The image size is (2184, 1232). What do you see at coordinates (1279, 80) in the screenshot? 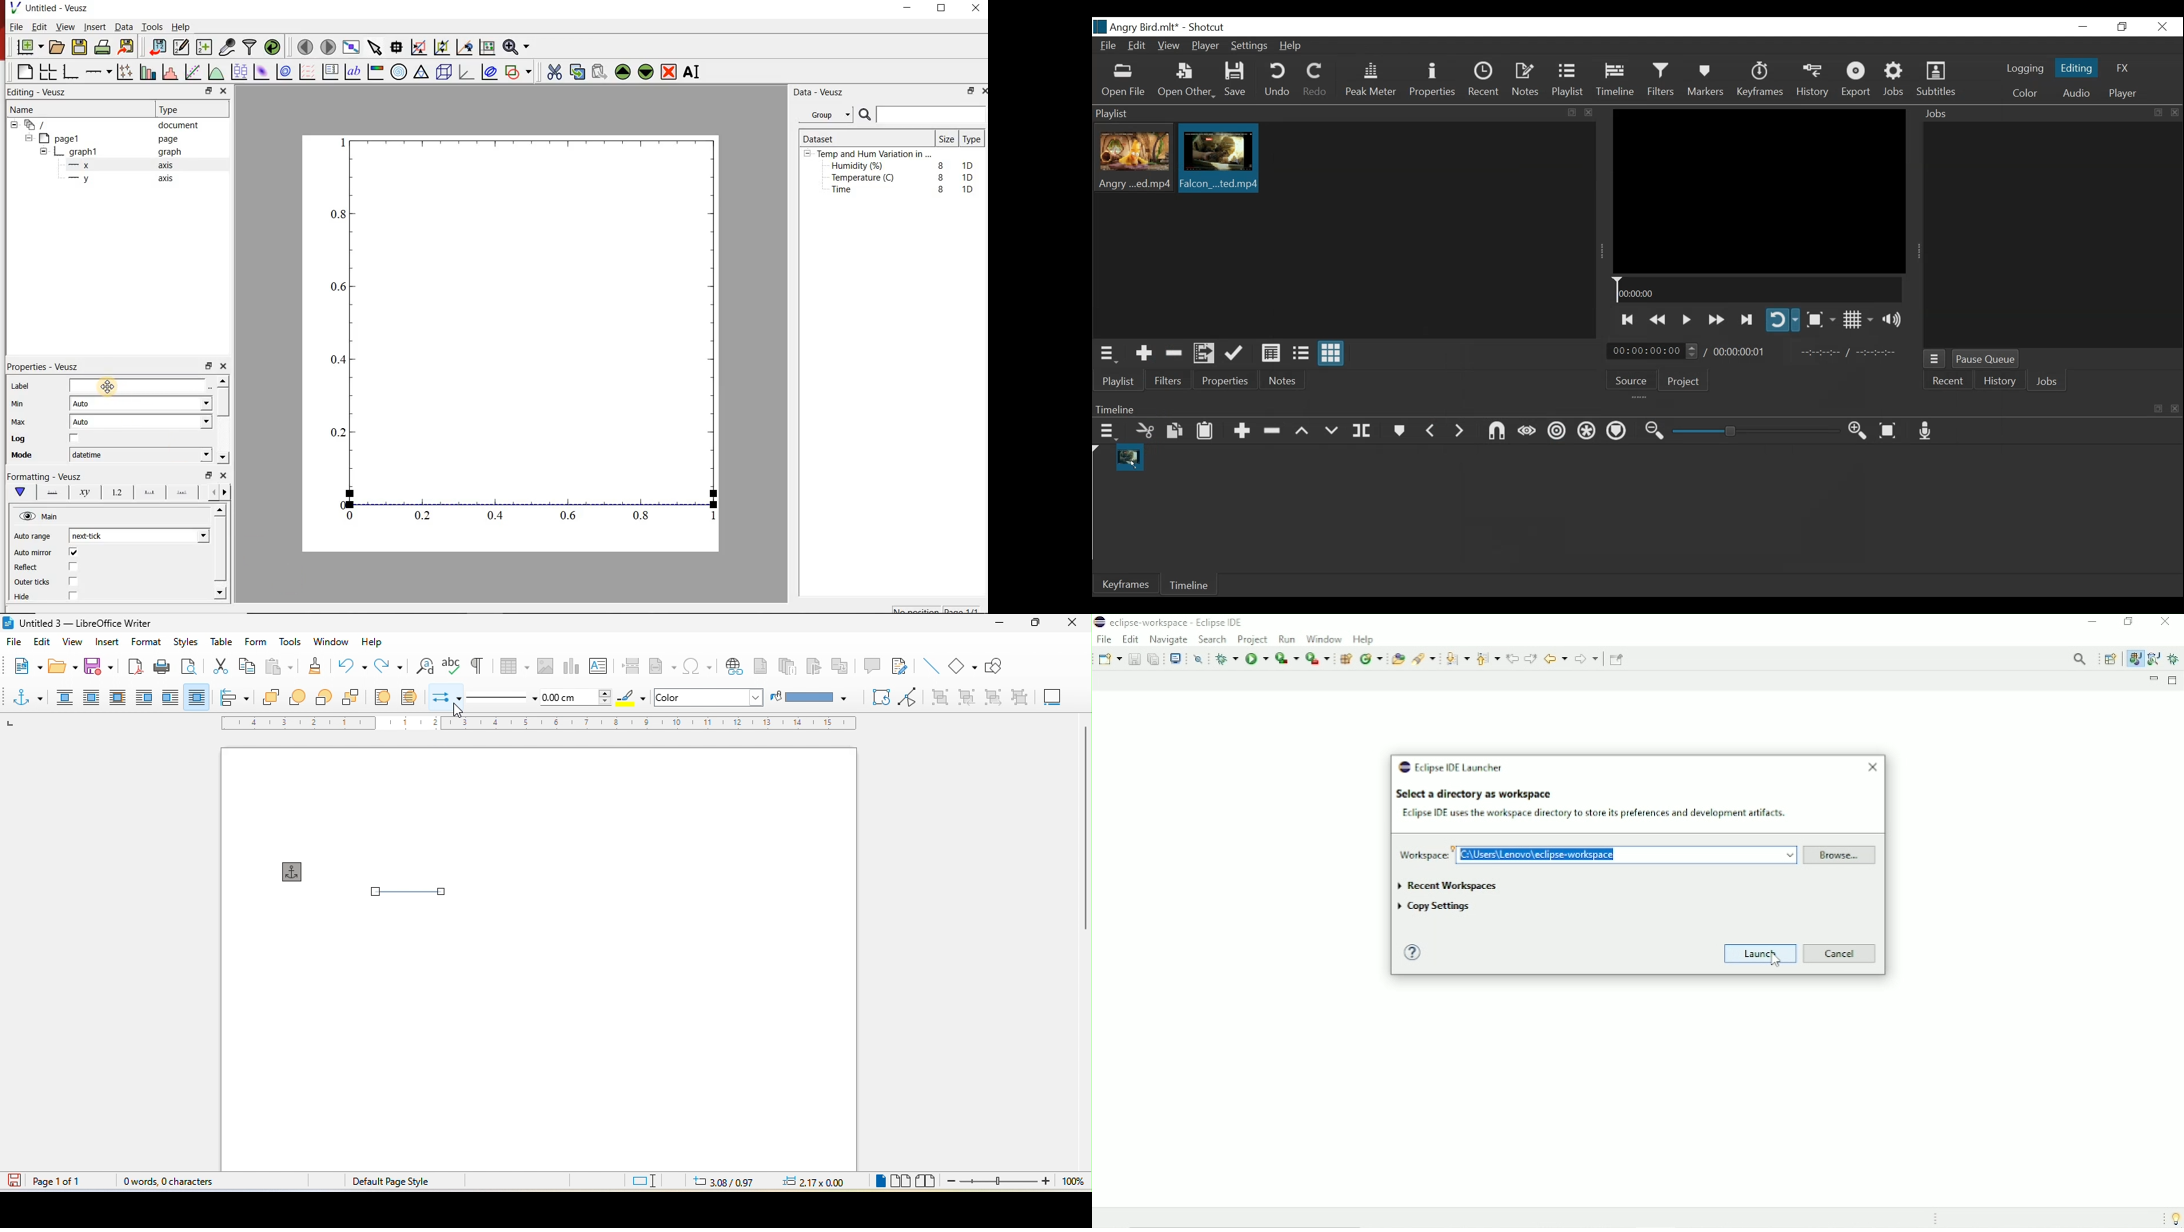
I see `Undo` at bounding box center [1279, 80].